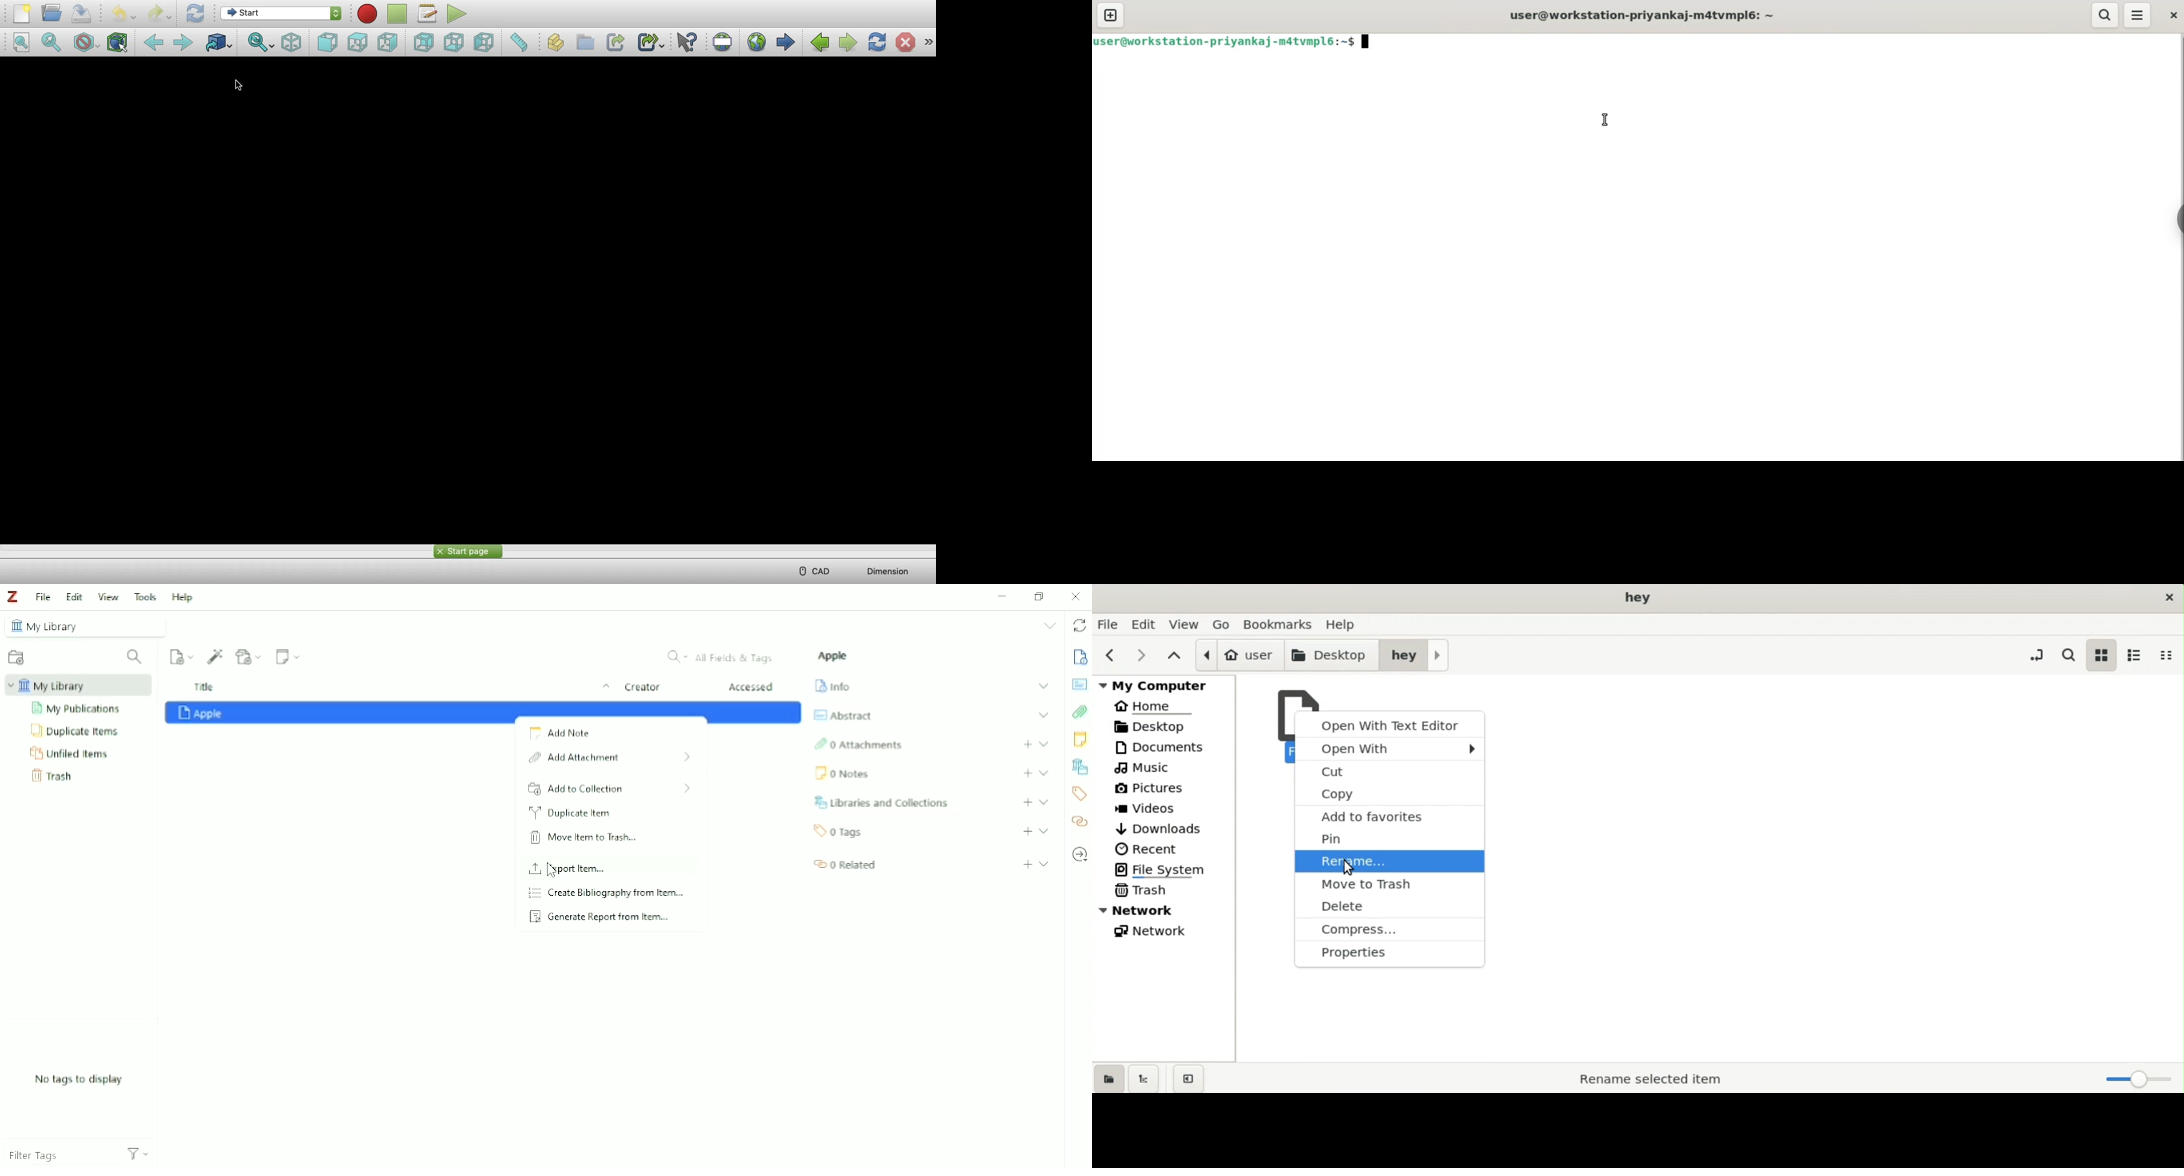  What do you see at coordinates (877, 42) in the screenshot?
I see `Refresh` at bounding box center [877, 42].